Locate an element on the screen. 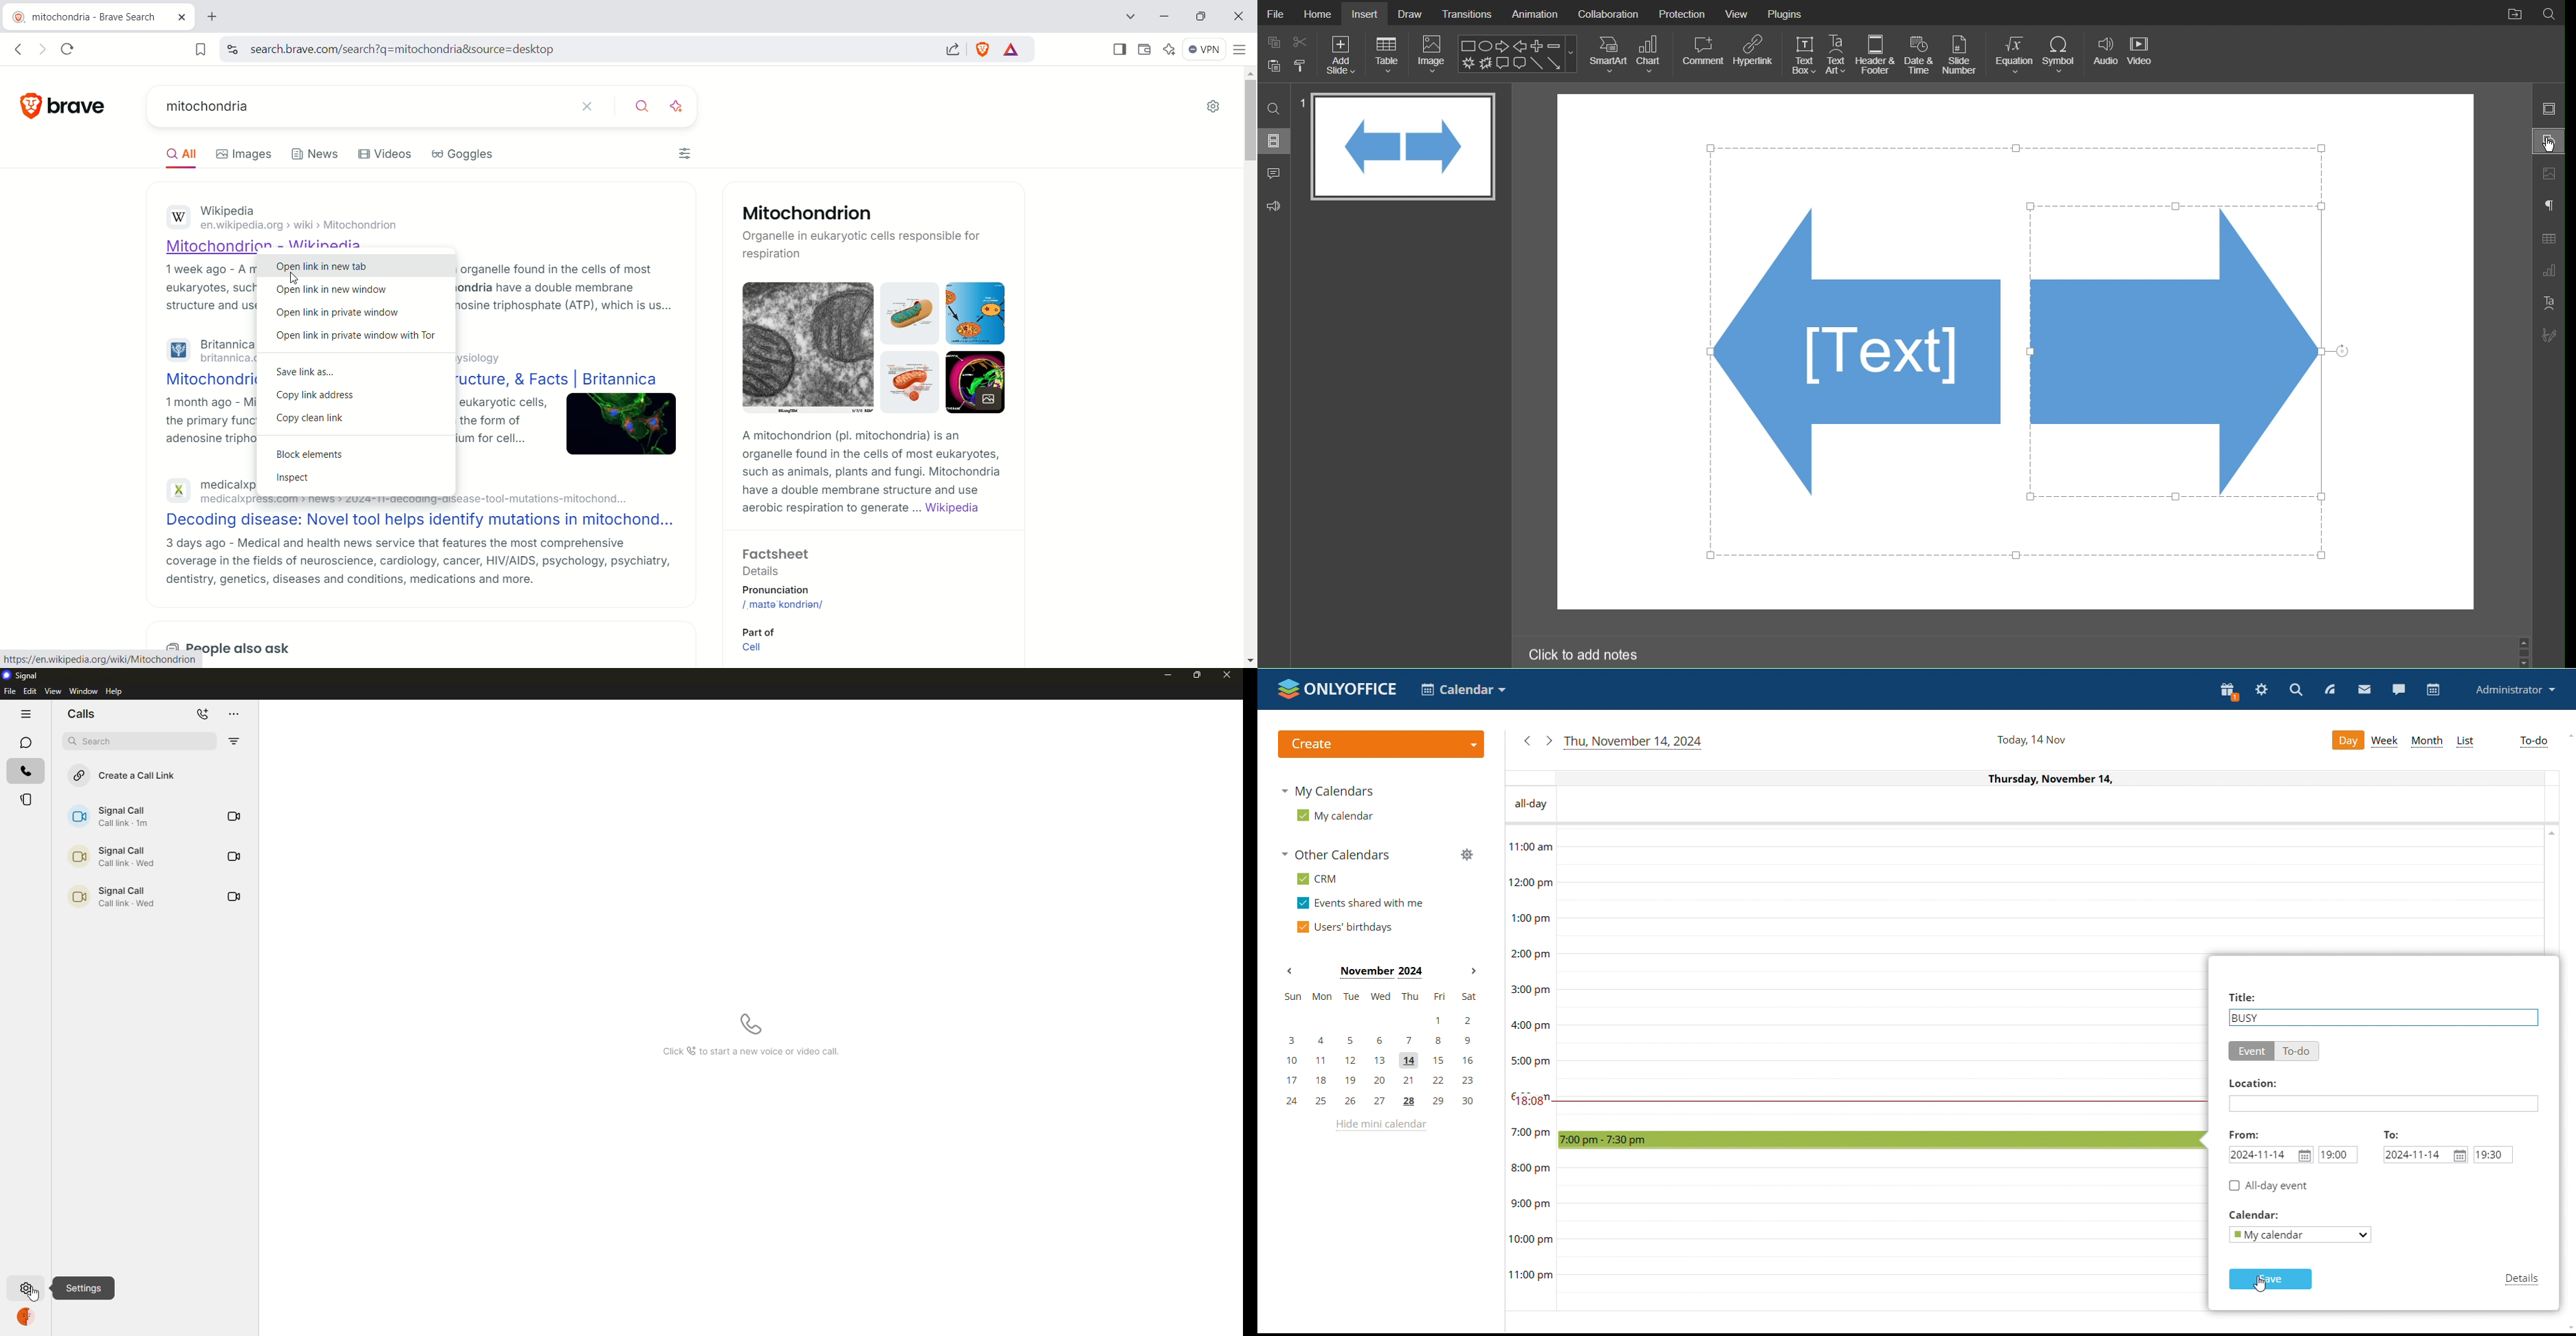 The width and height of the screenshot is (2576, 1344). Search is located at coordinates (1272, 110).